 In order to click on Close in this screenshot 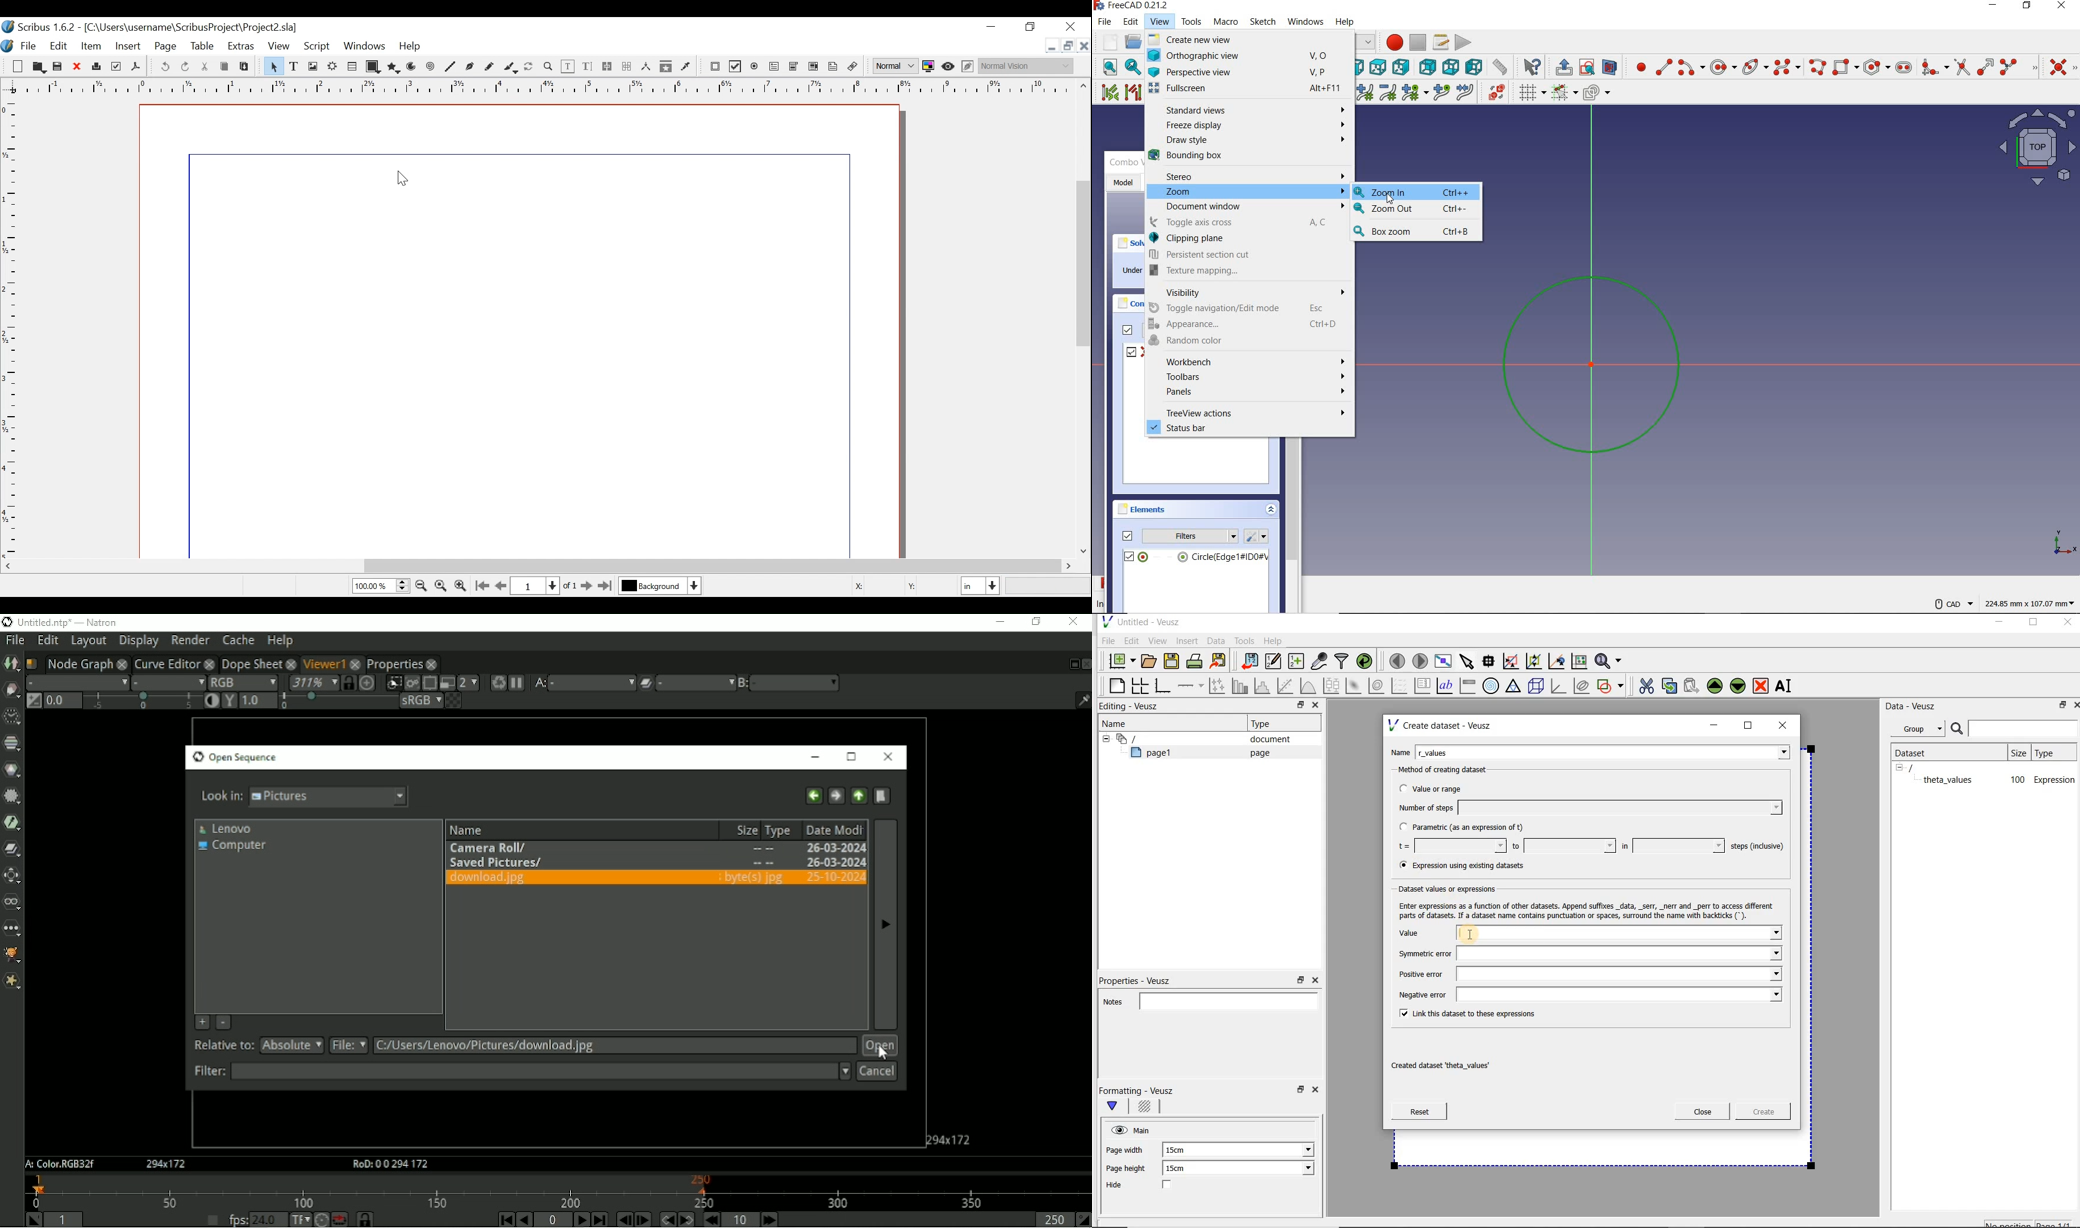, I will do `click(1314, 980)`.